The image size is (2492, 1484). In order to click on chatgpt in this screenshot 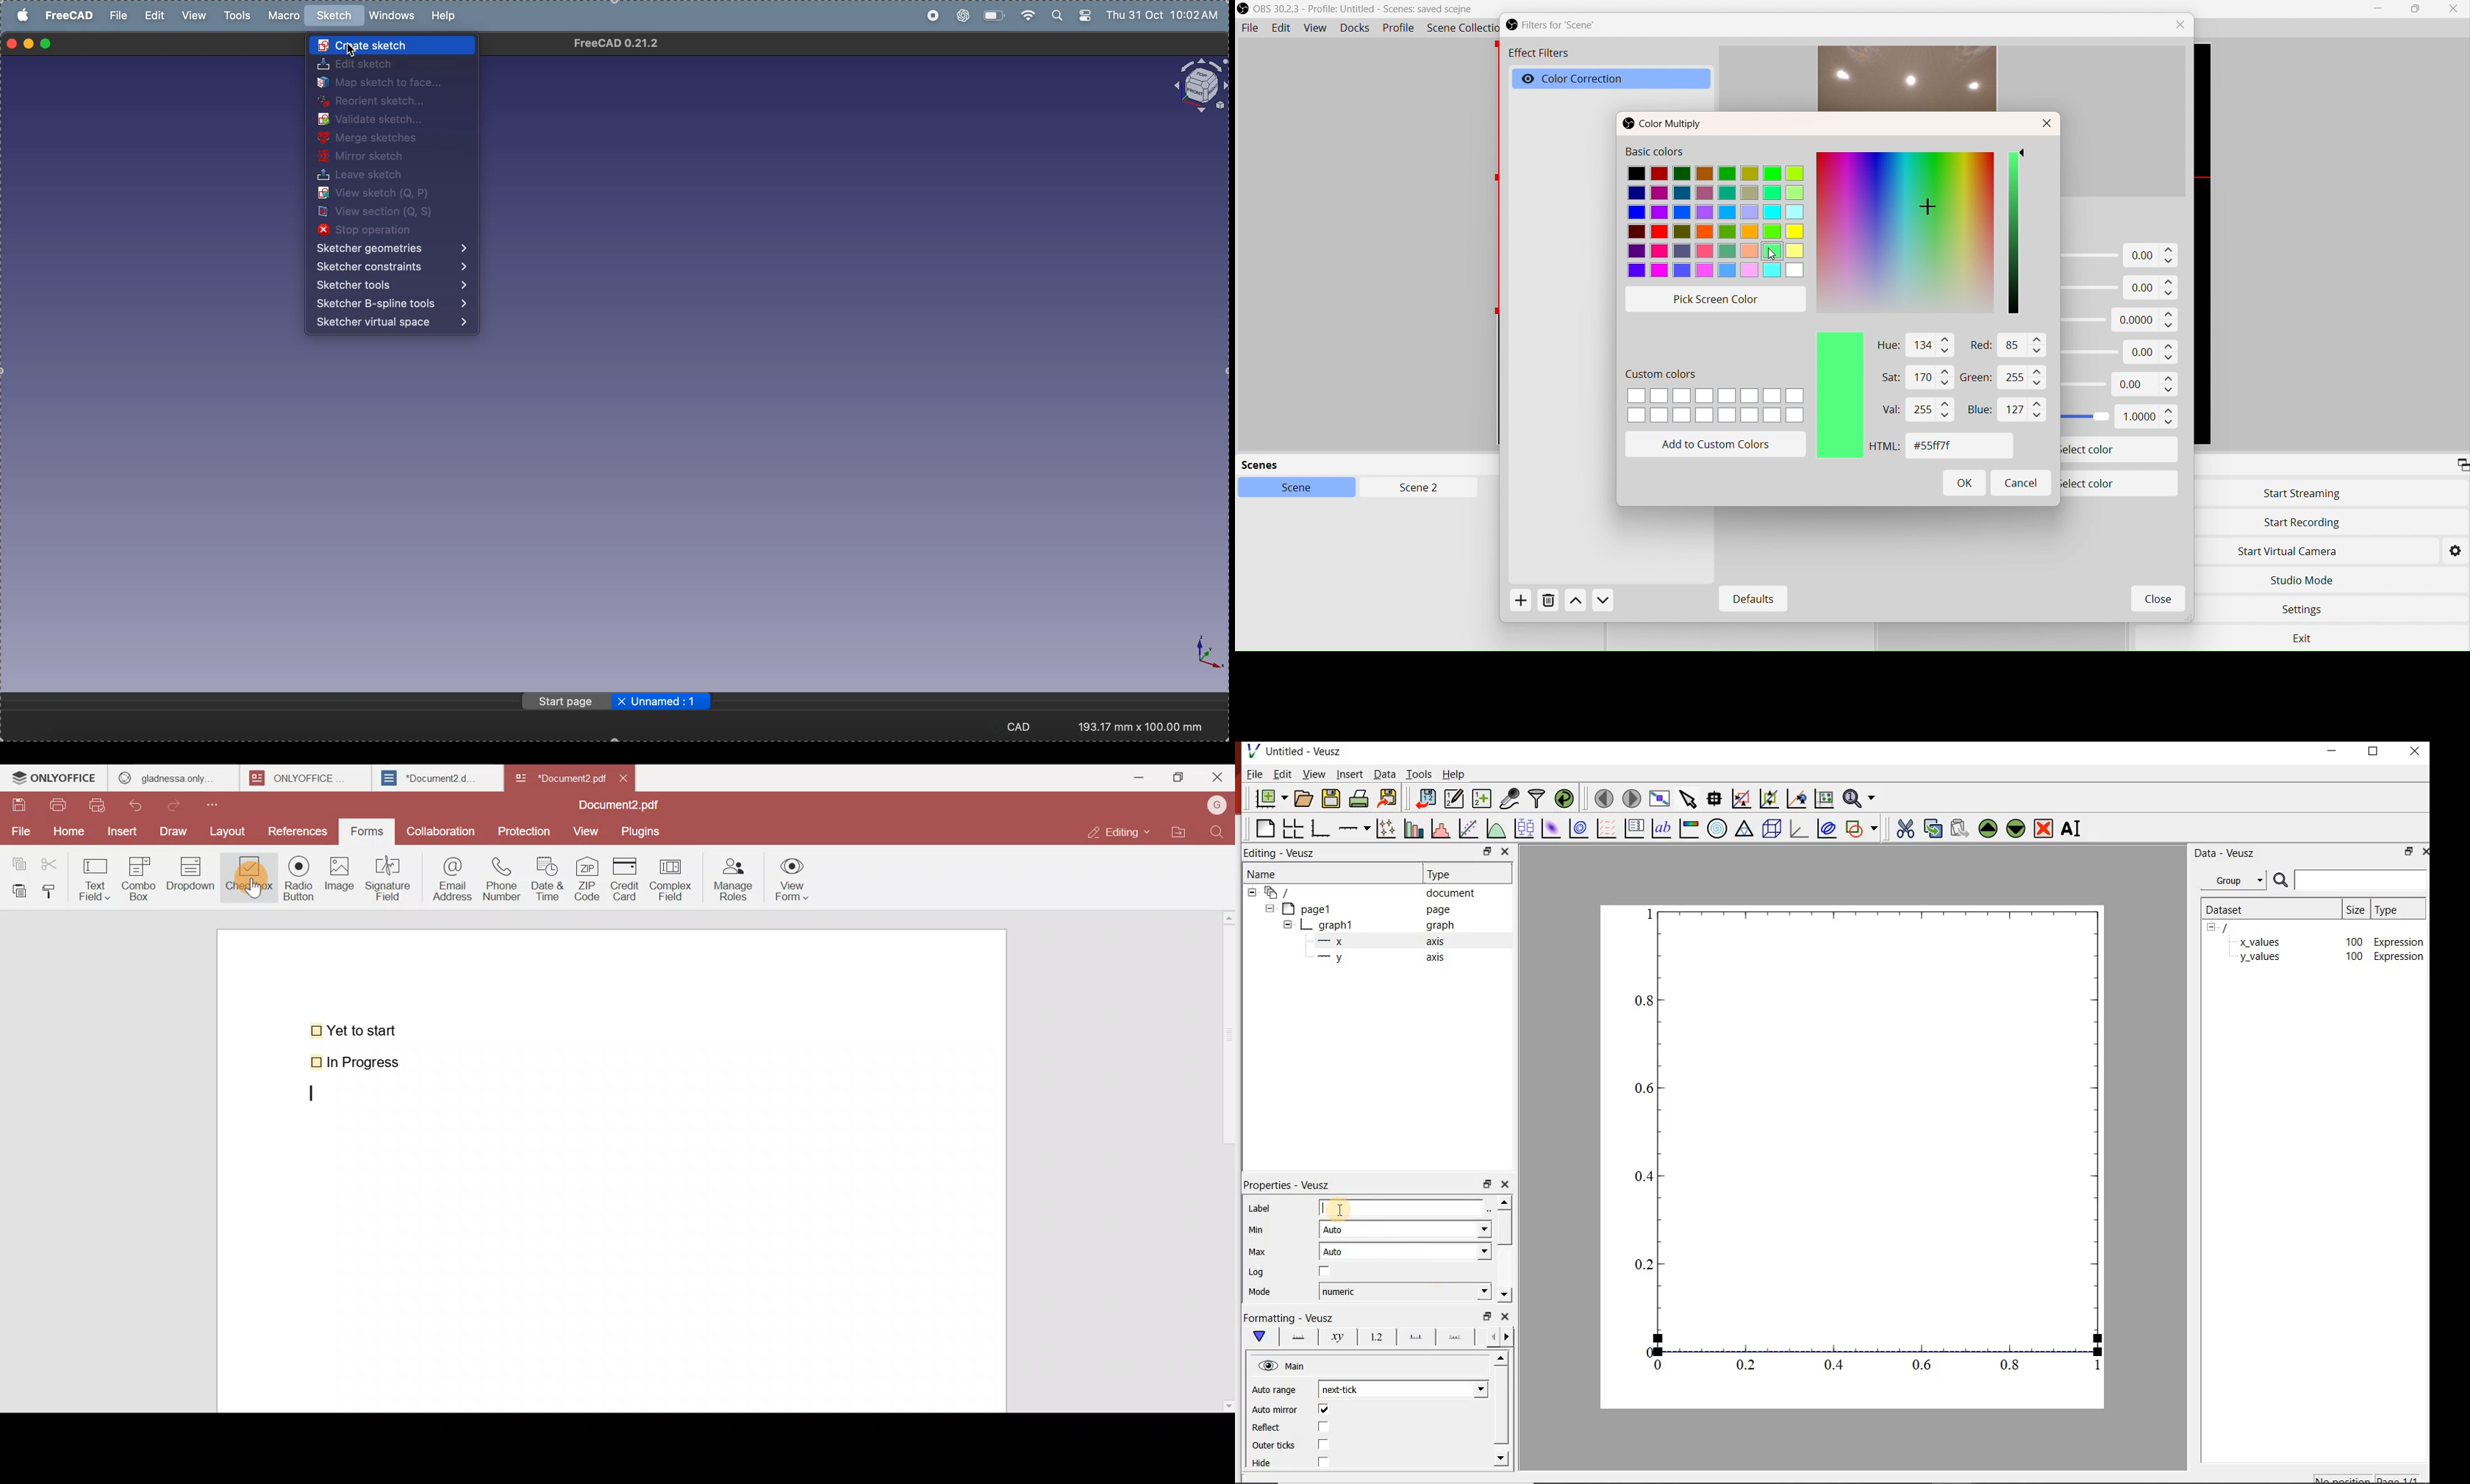, I will do `click(962, 16)`.